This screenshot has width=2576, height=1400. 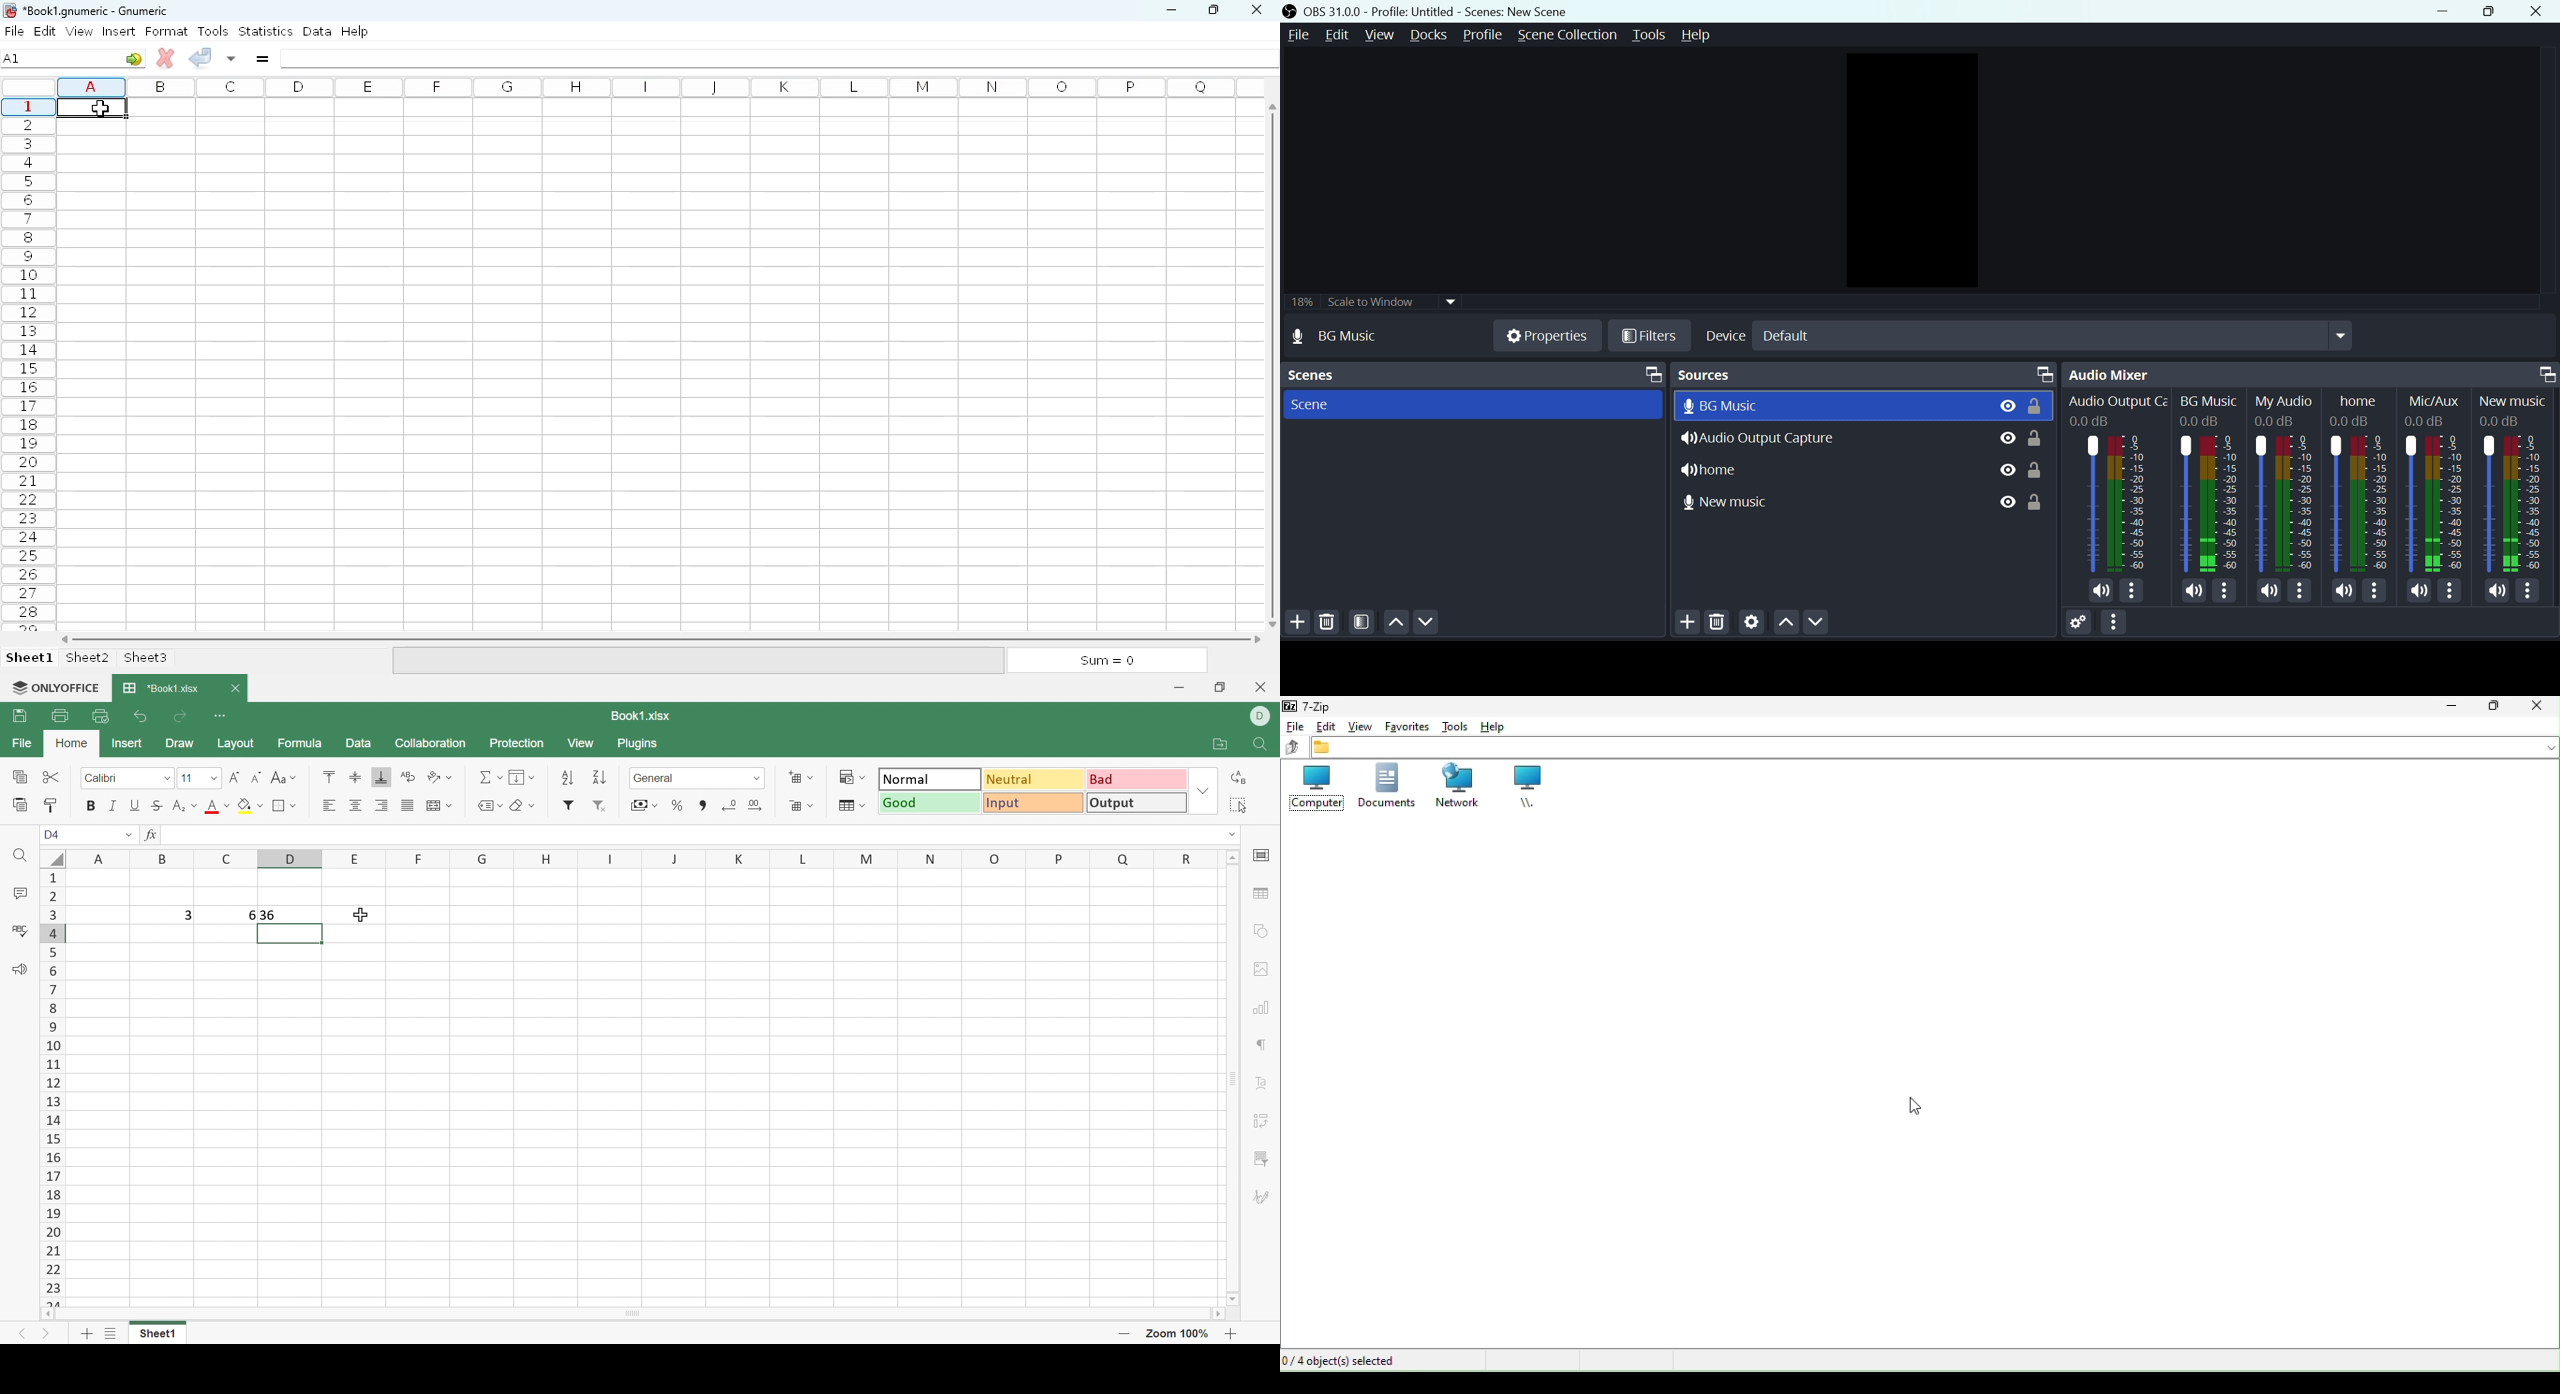 I want to click on accept change in multiple cells, so click(x=231, y=58).